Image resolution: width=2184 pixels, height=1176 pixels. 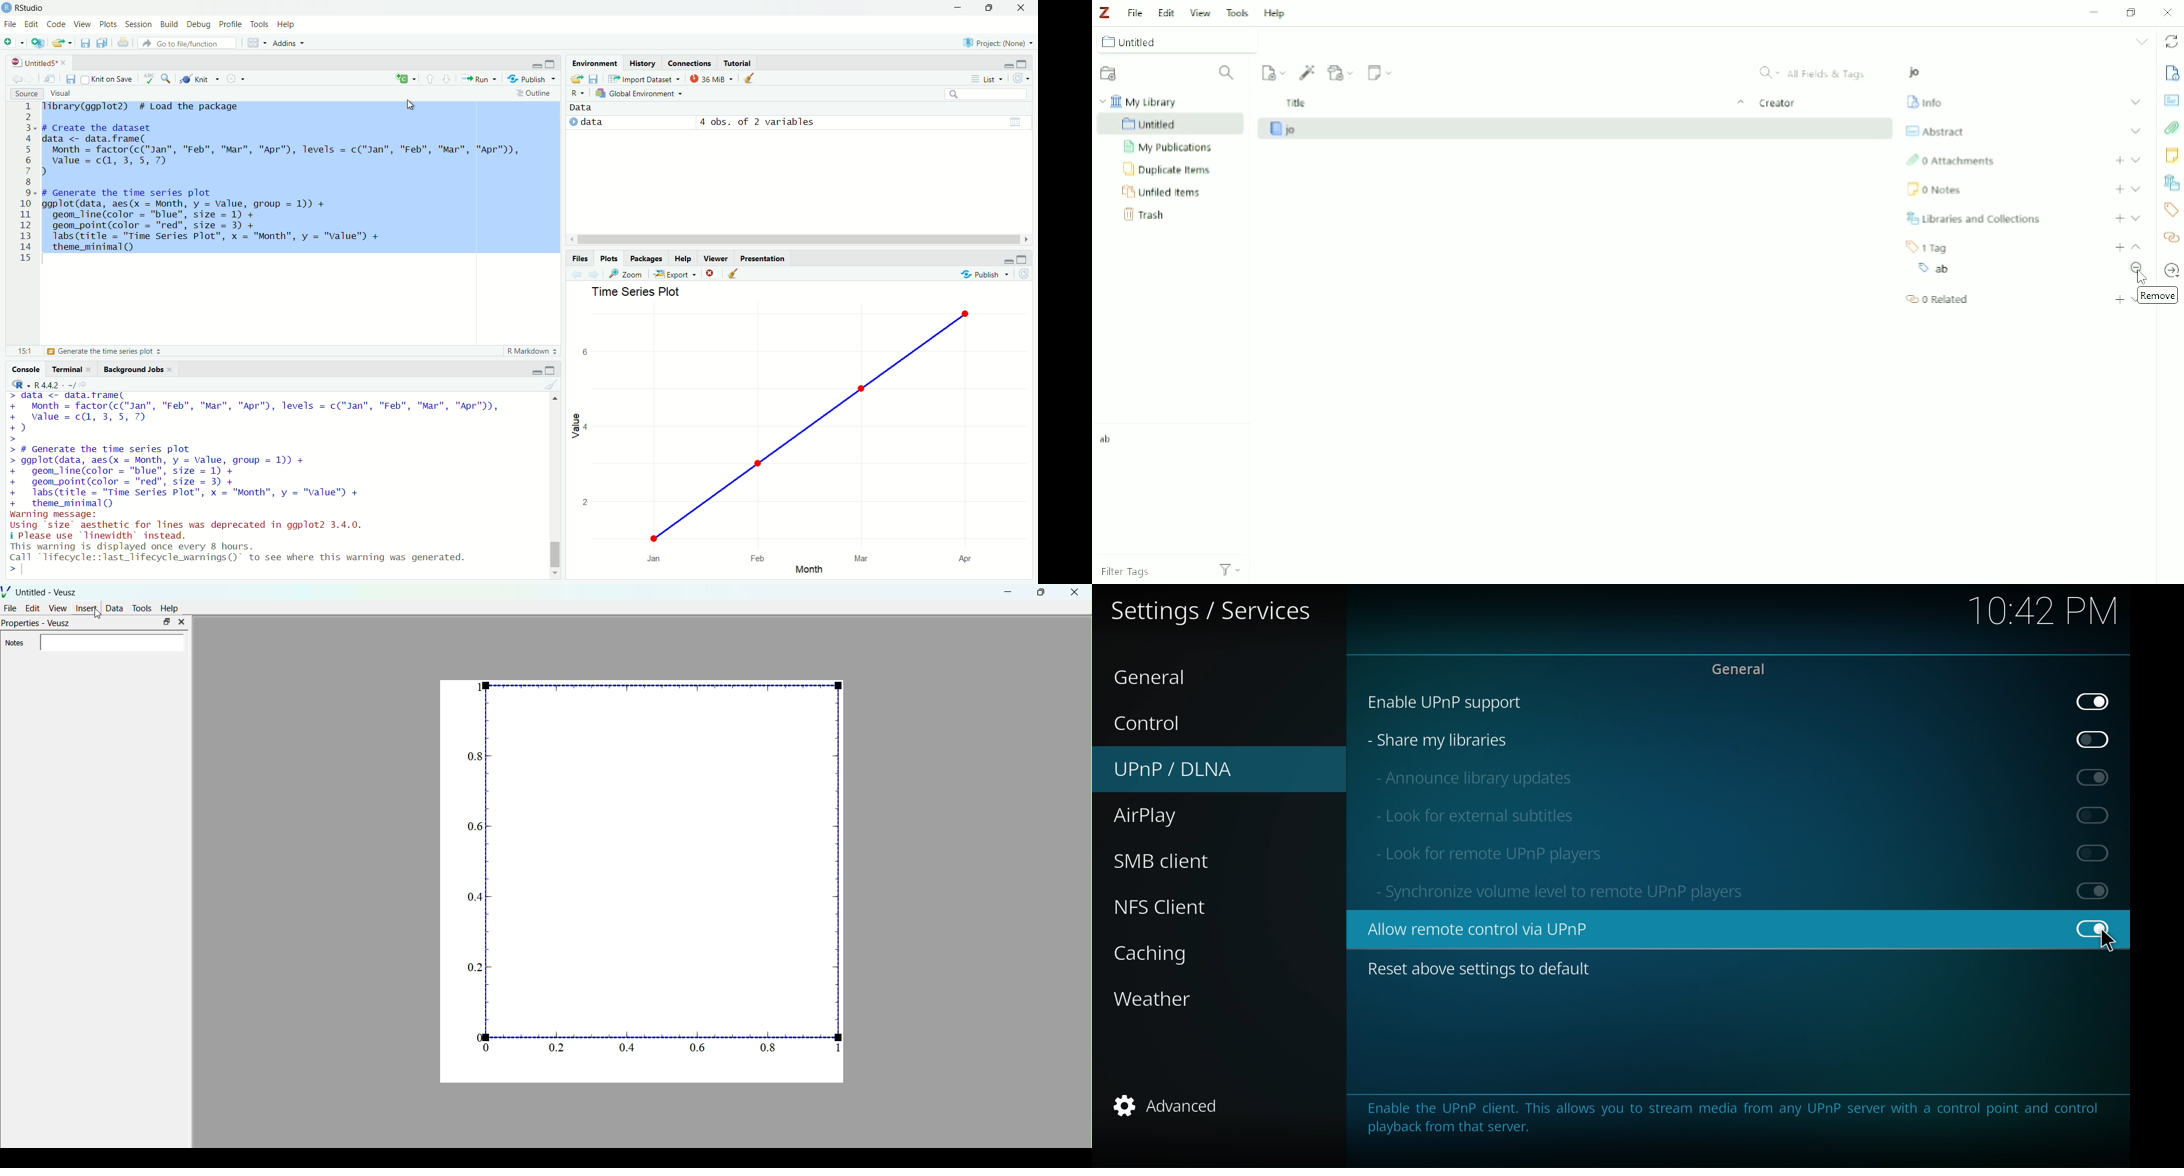 What do you see at coordinates (52, 77) in the screenshot?
I see `show in new window` at bounding box center [52, 77].